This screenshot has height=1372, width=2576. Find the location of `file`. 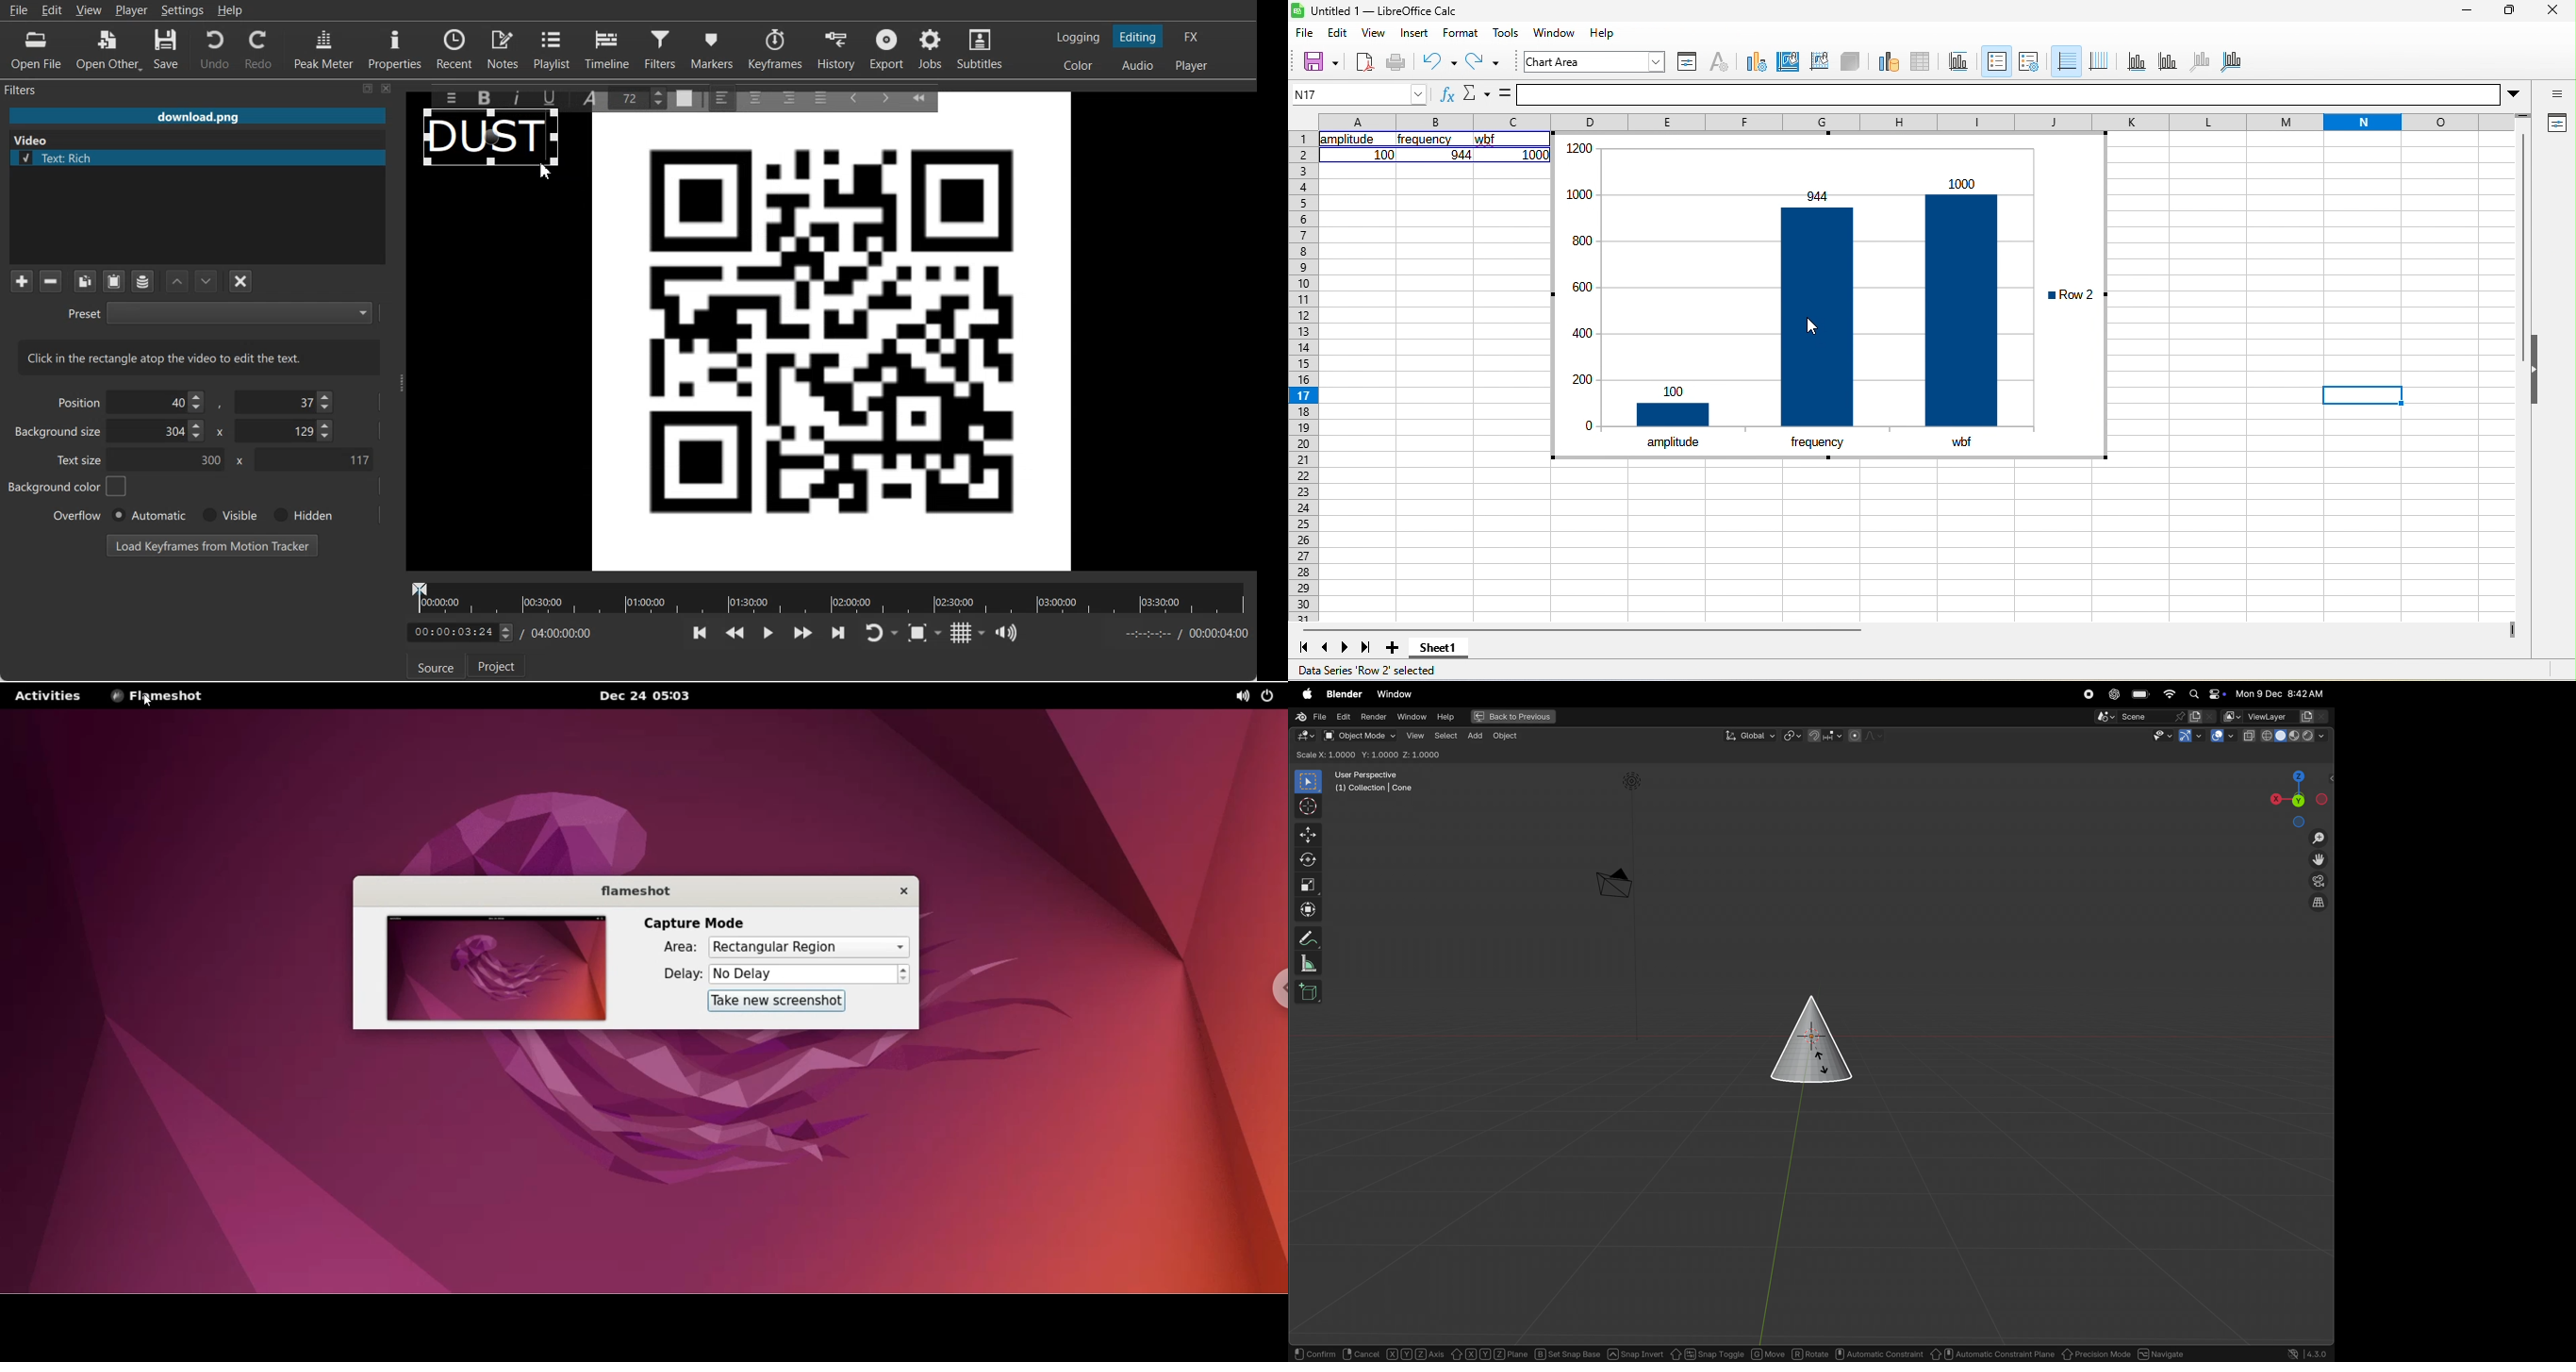

file is located at coordinates (1308, 35).